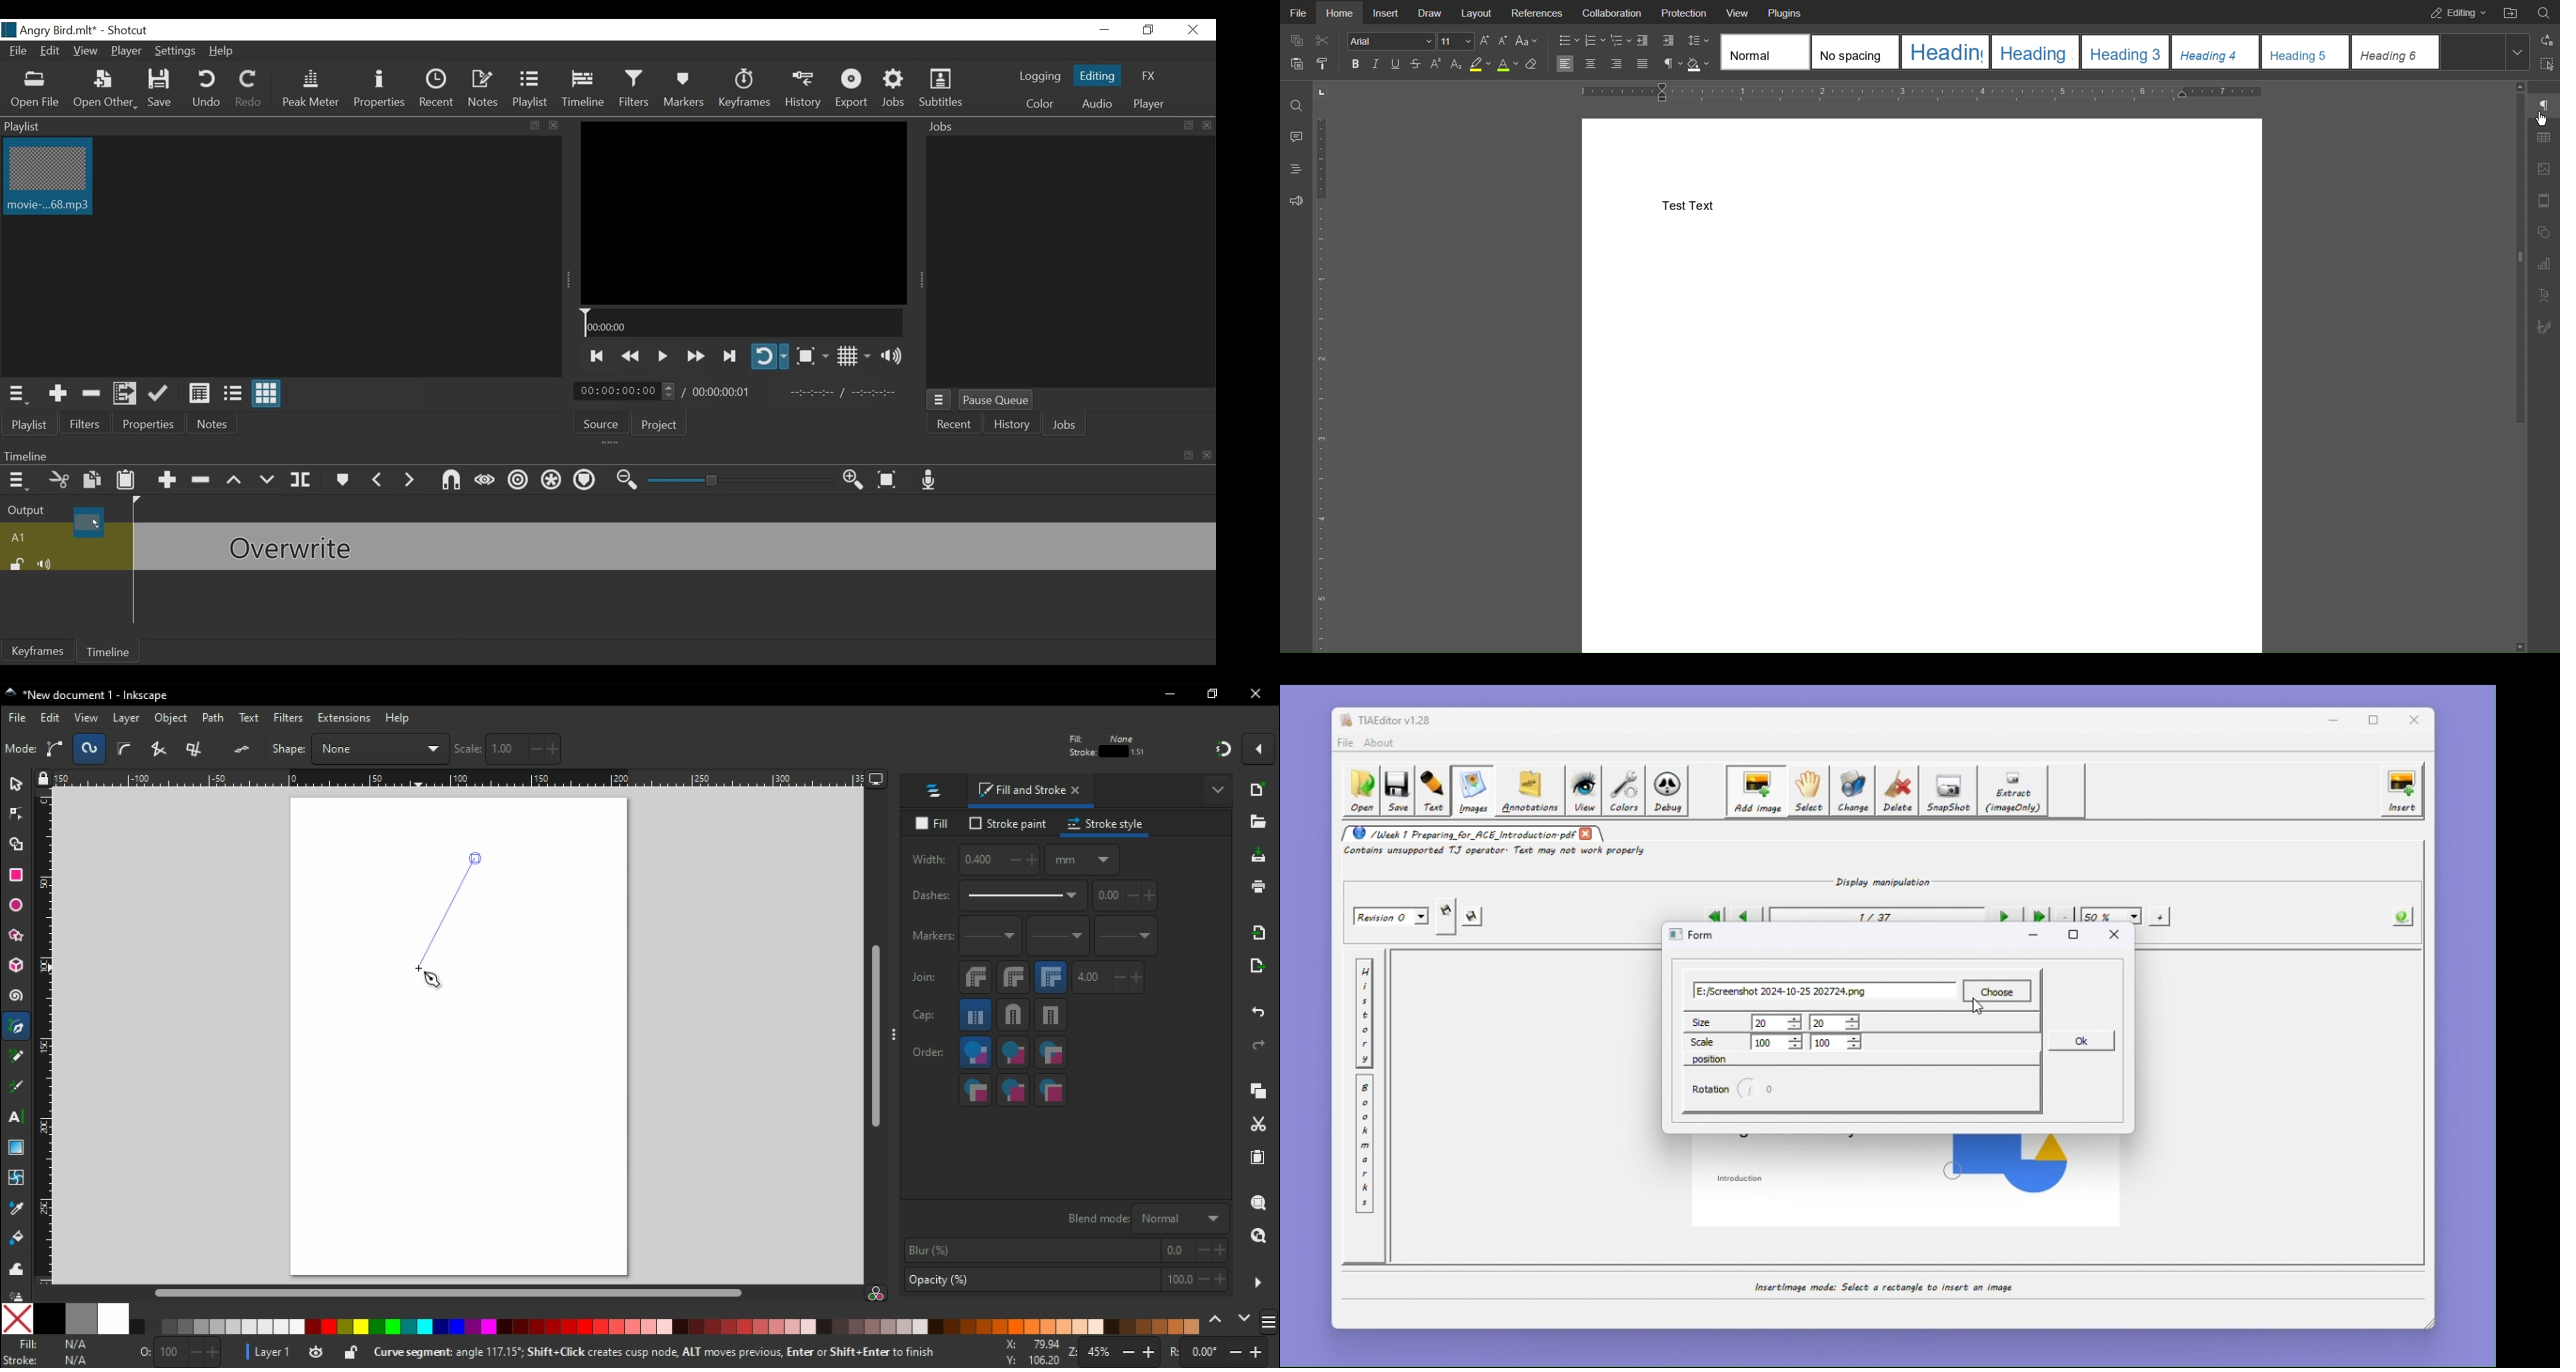  What do you see at coordinates (725, 391) in the screenshot?
I see `Total Duration` at bounding box center [725, 391].